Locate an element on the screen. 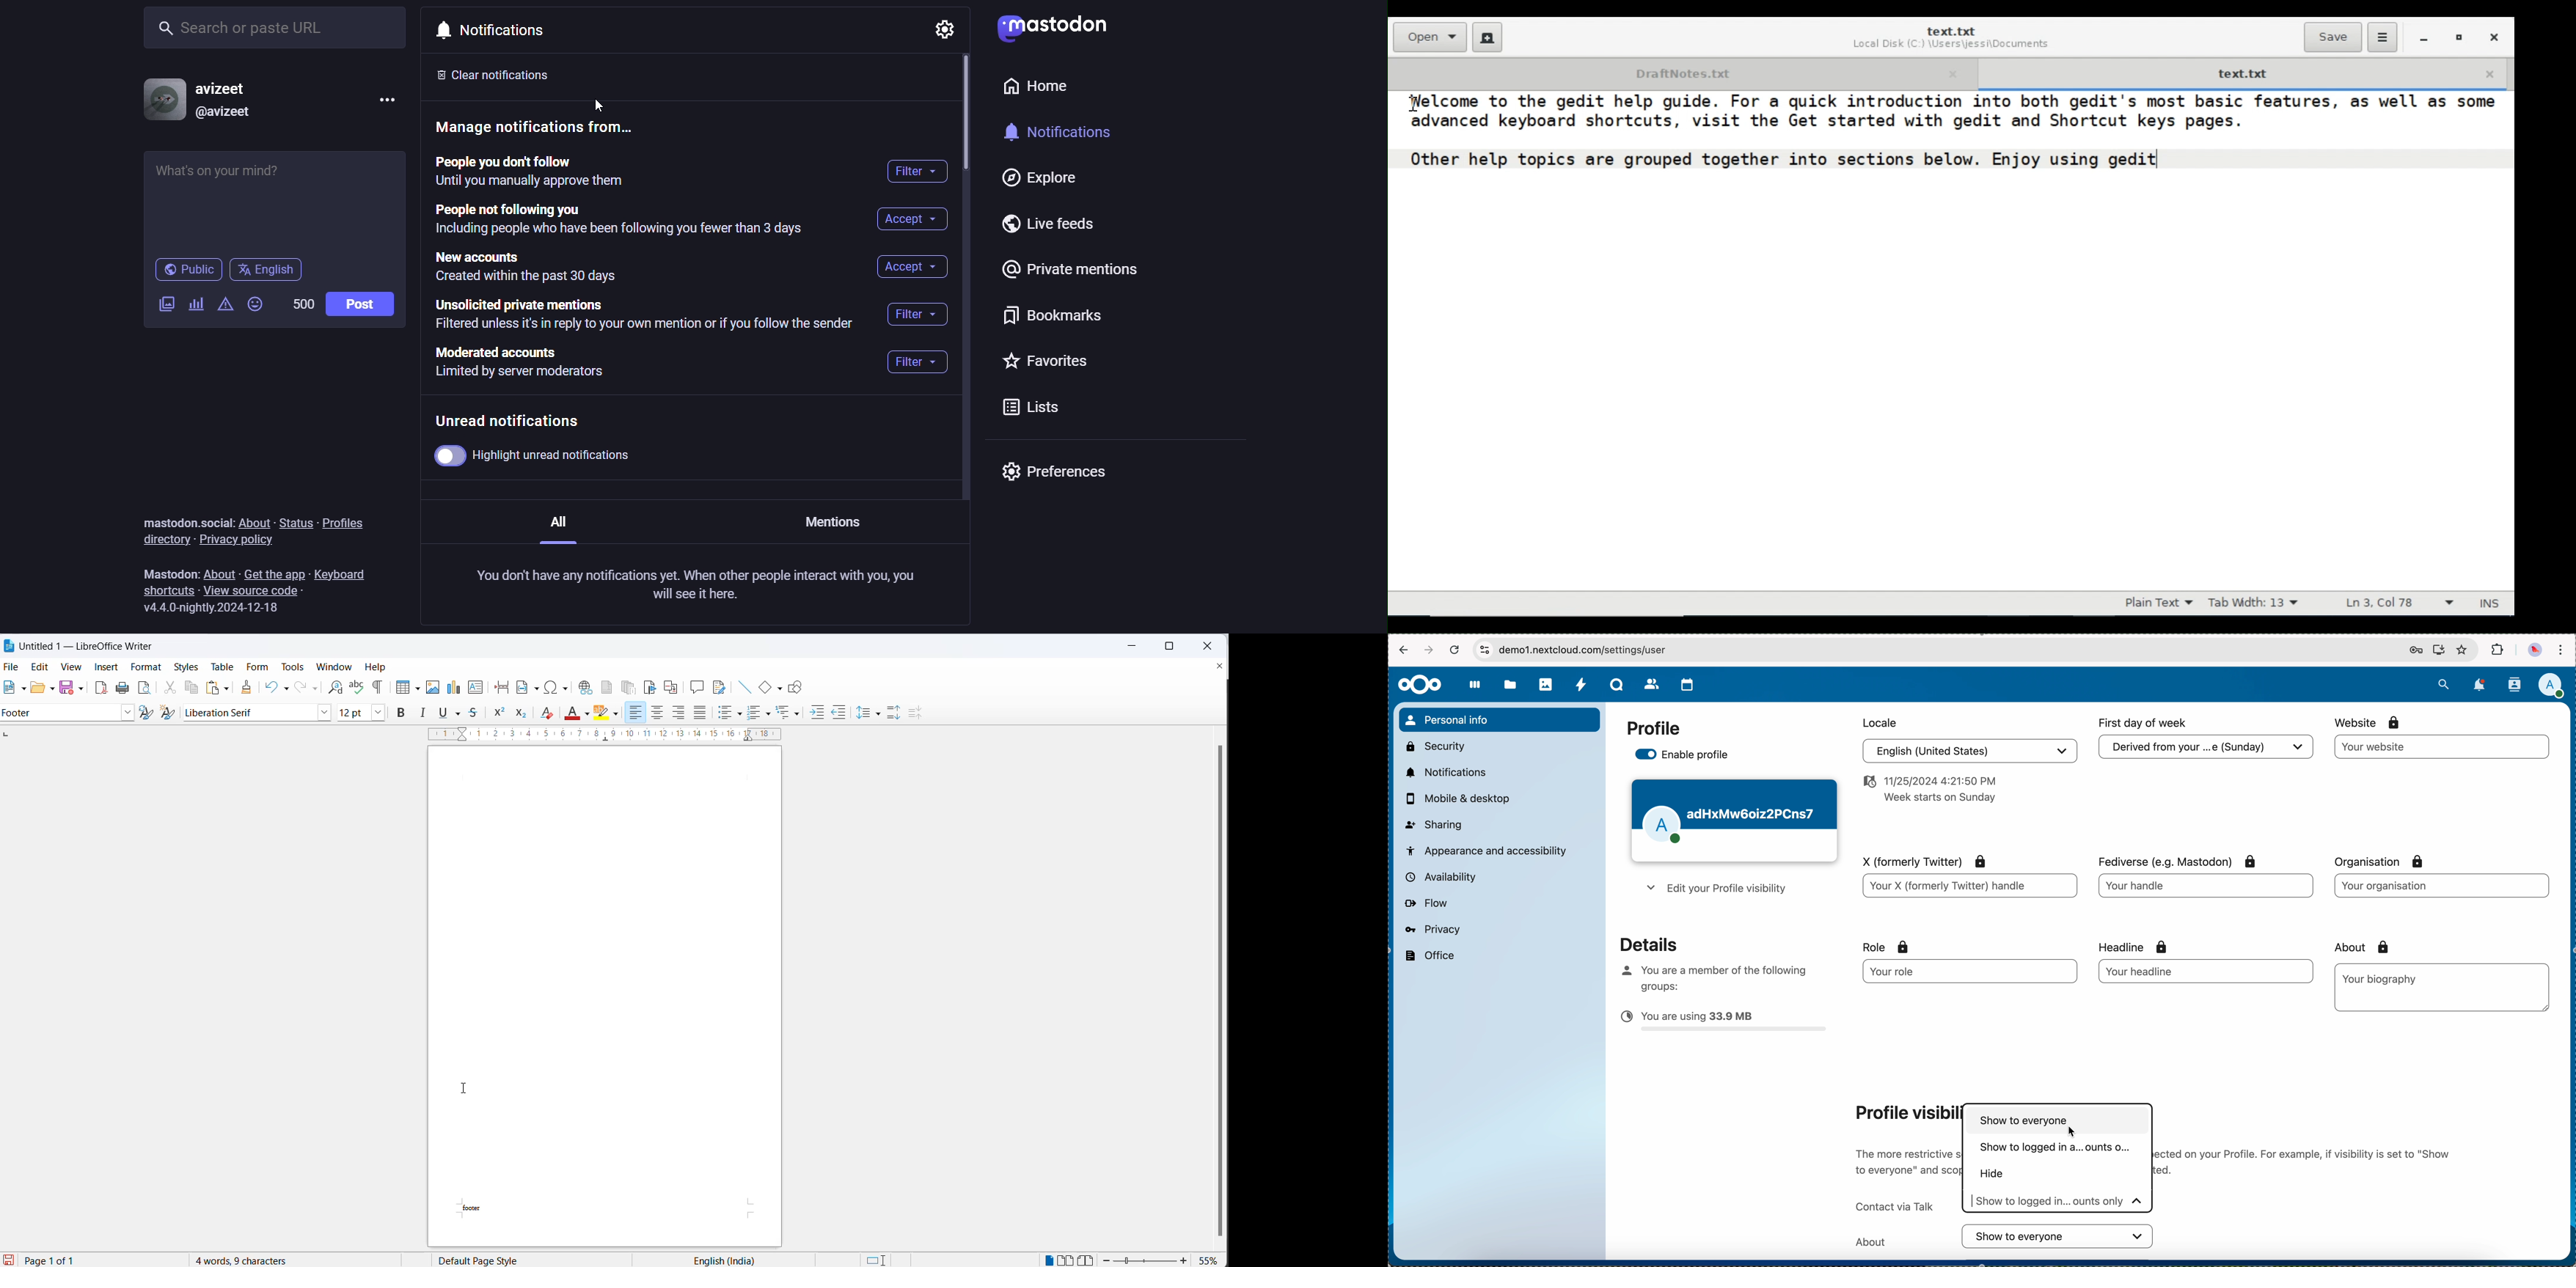 The image size is (2576, 1288). insert is located at coordinates (107, 669).